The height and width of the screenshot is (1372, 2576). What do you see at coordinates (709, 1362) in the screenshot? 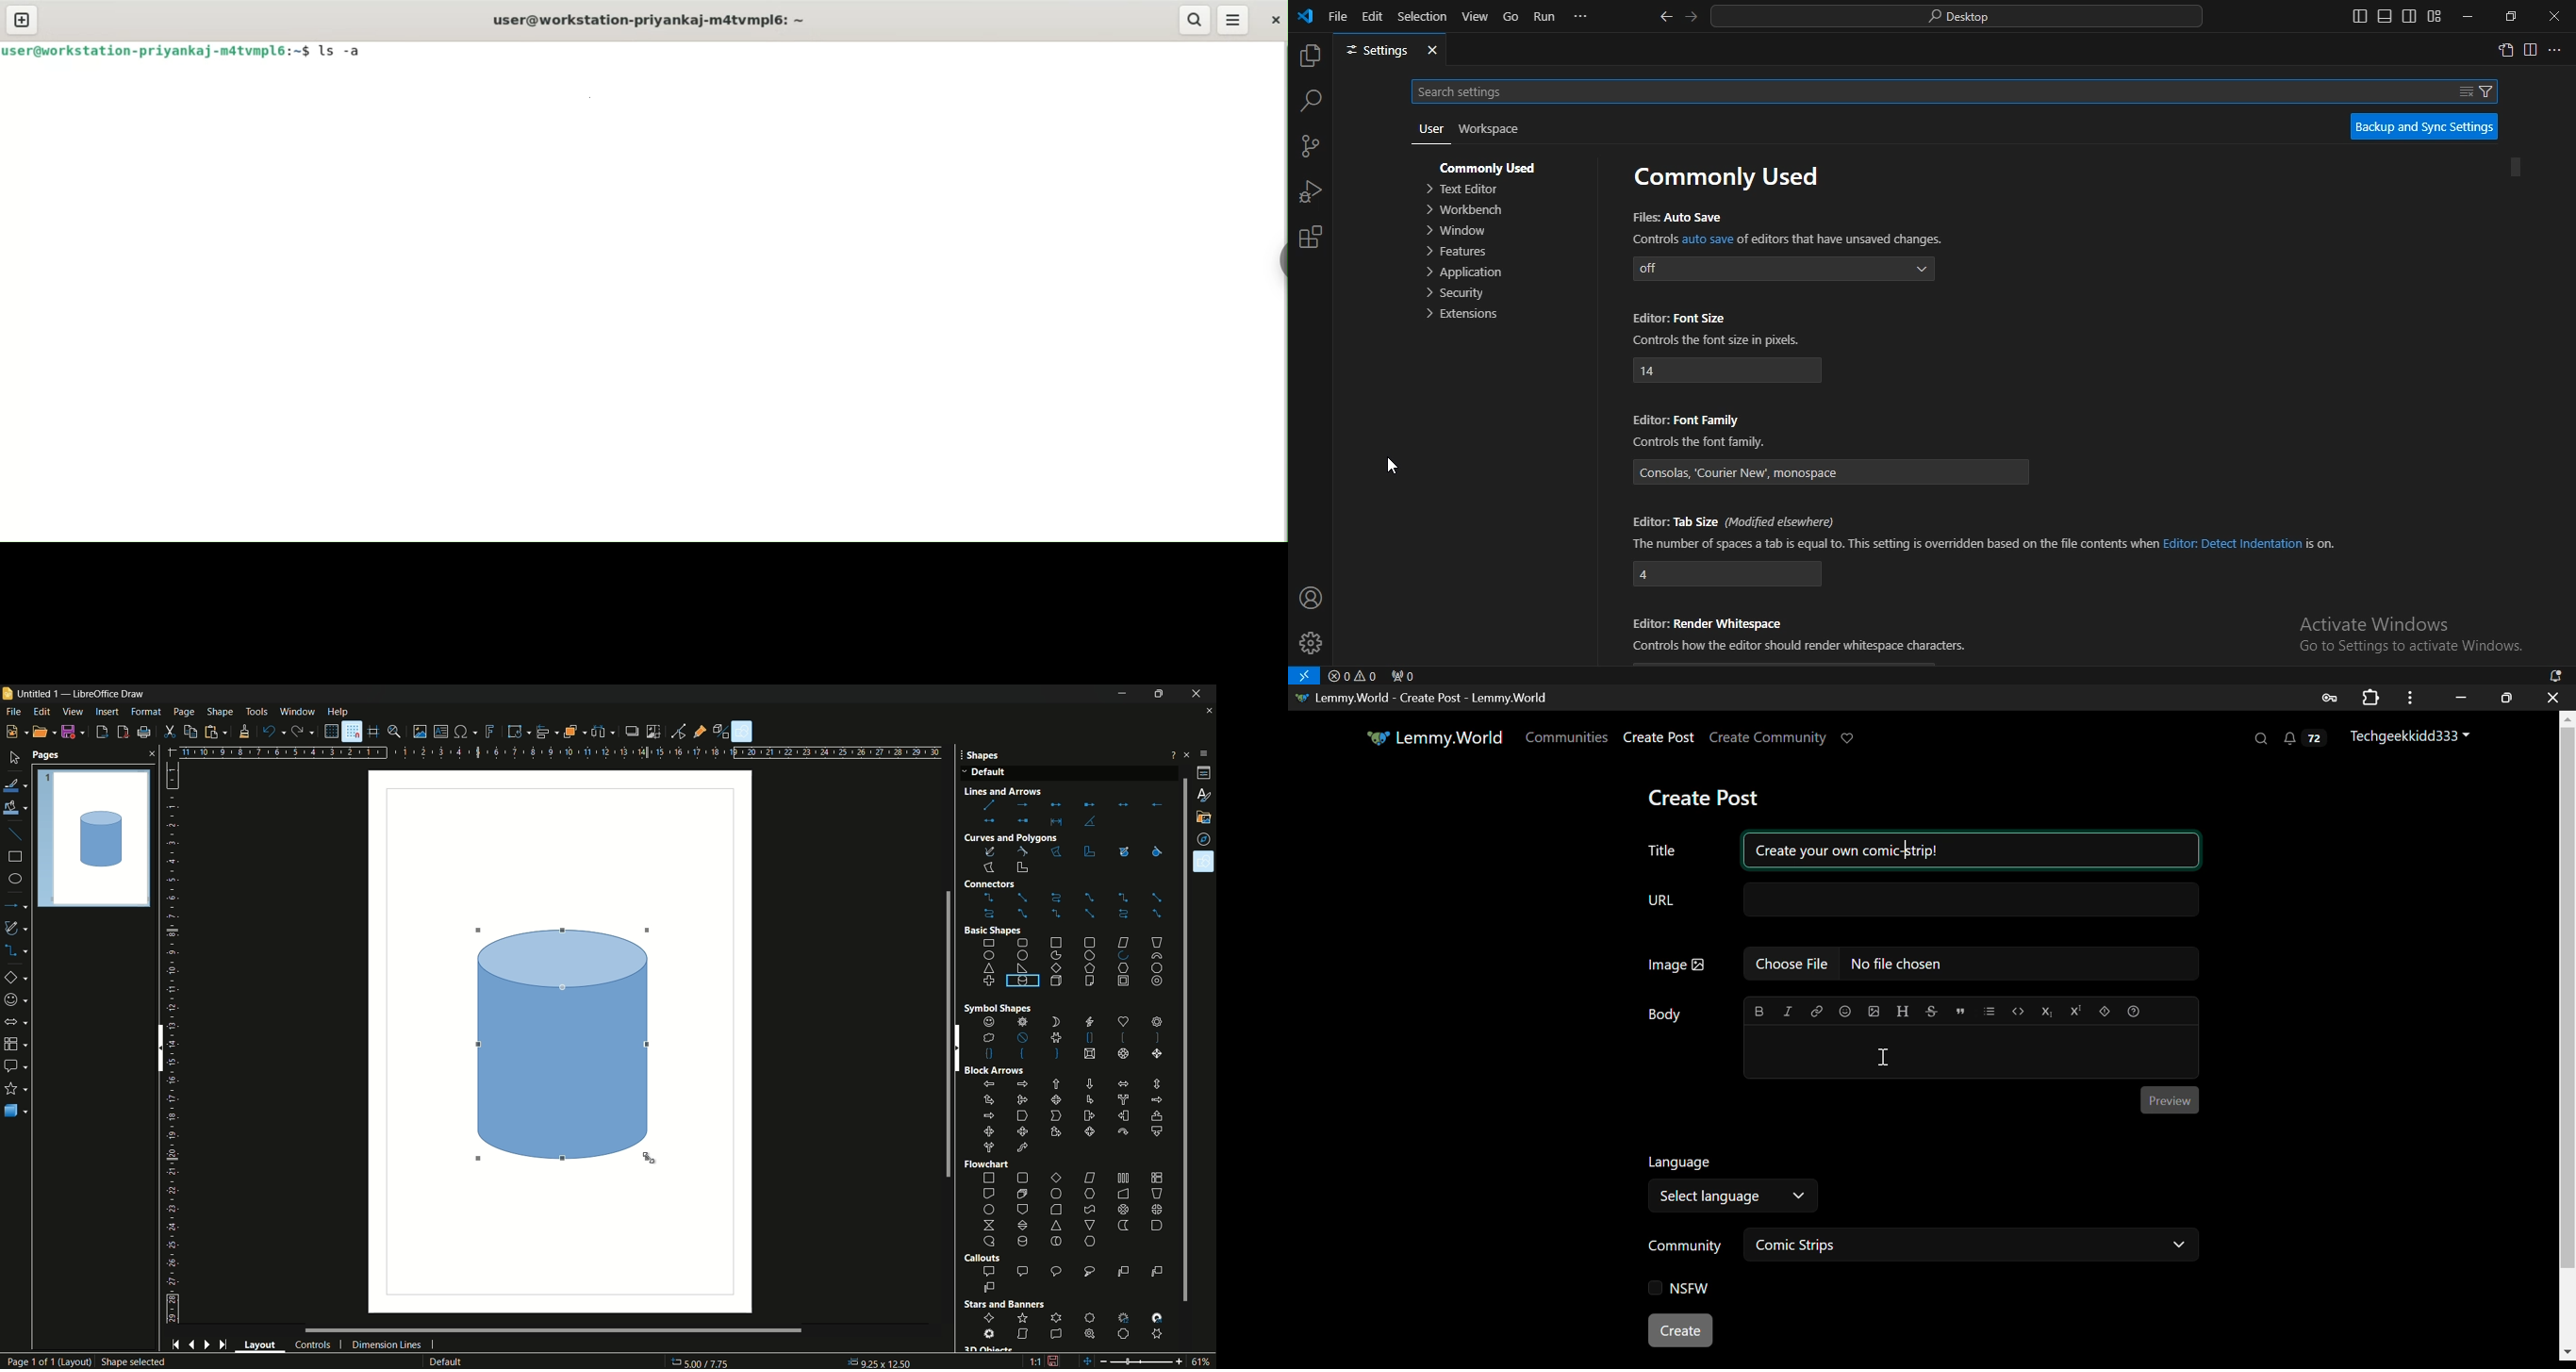
I see `36.86` at bounding box center [709, 1362].